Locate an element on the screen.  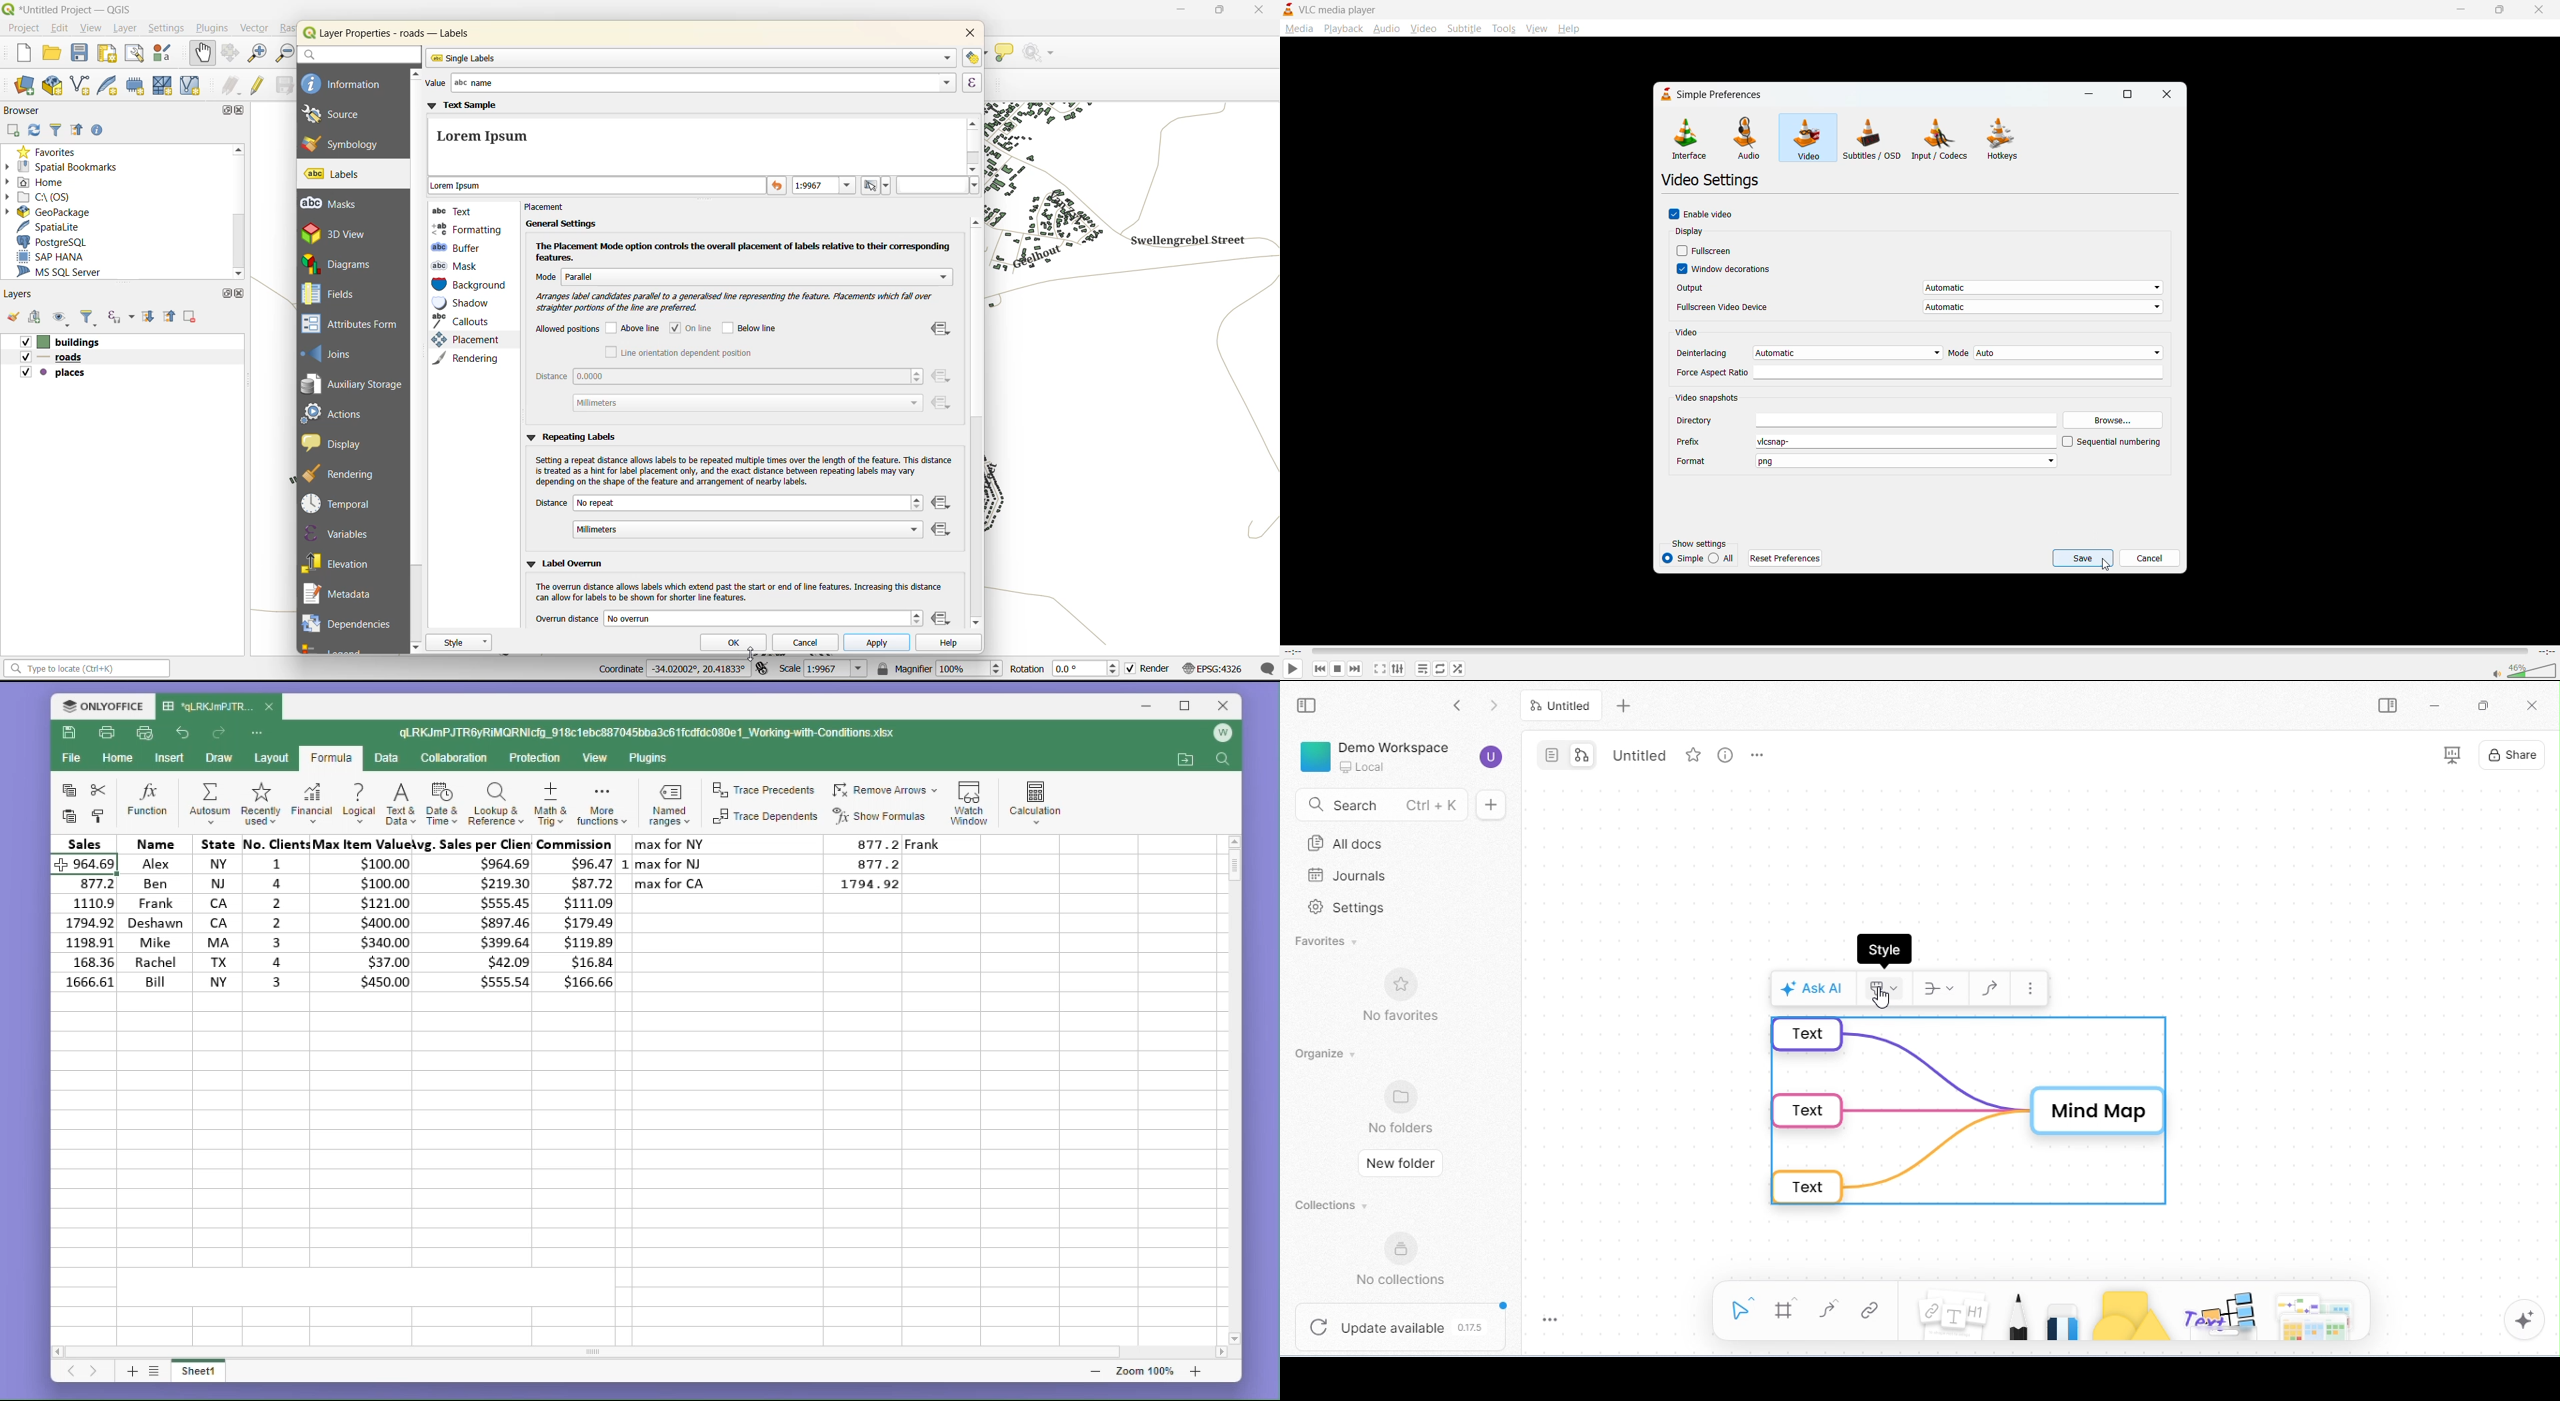
mode is located at coordinates (2055, 353).